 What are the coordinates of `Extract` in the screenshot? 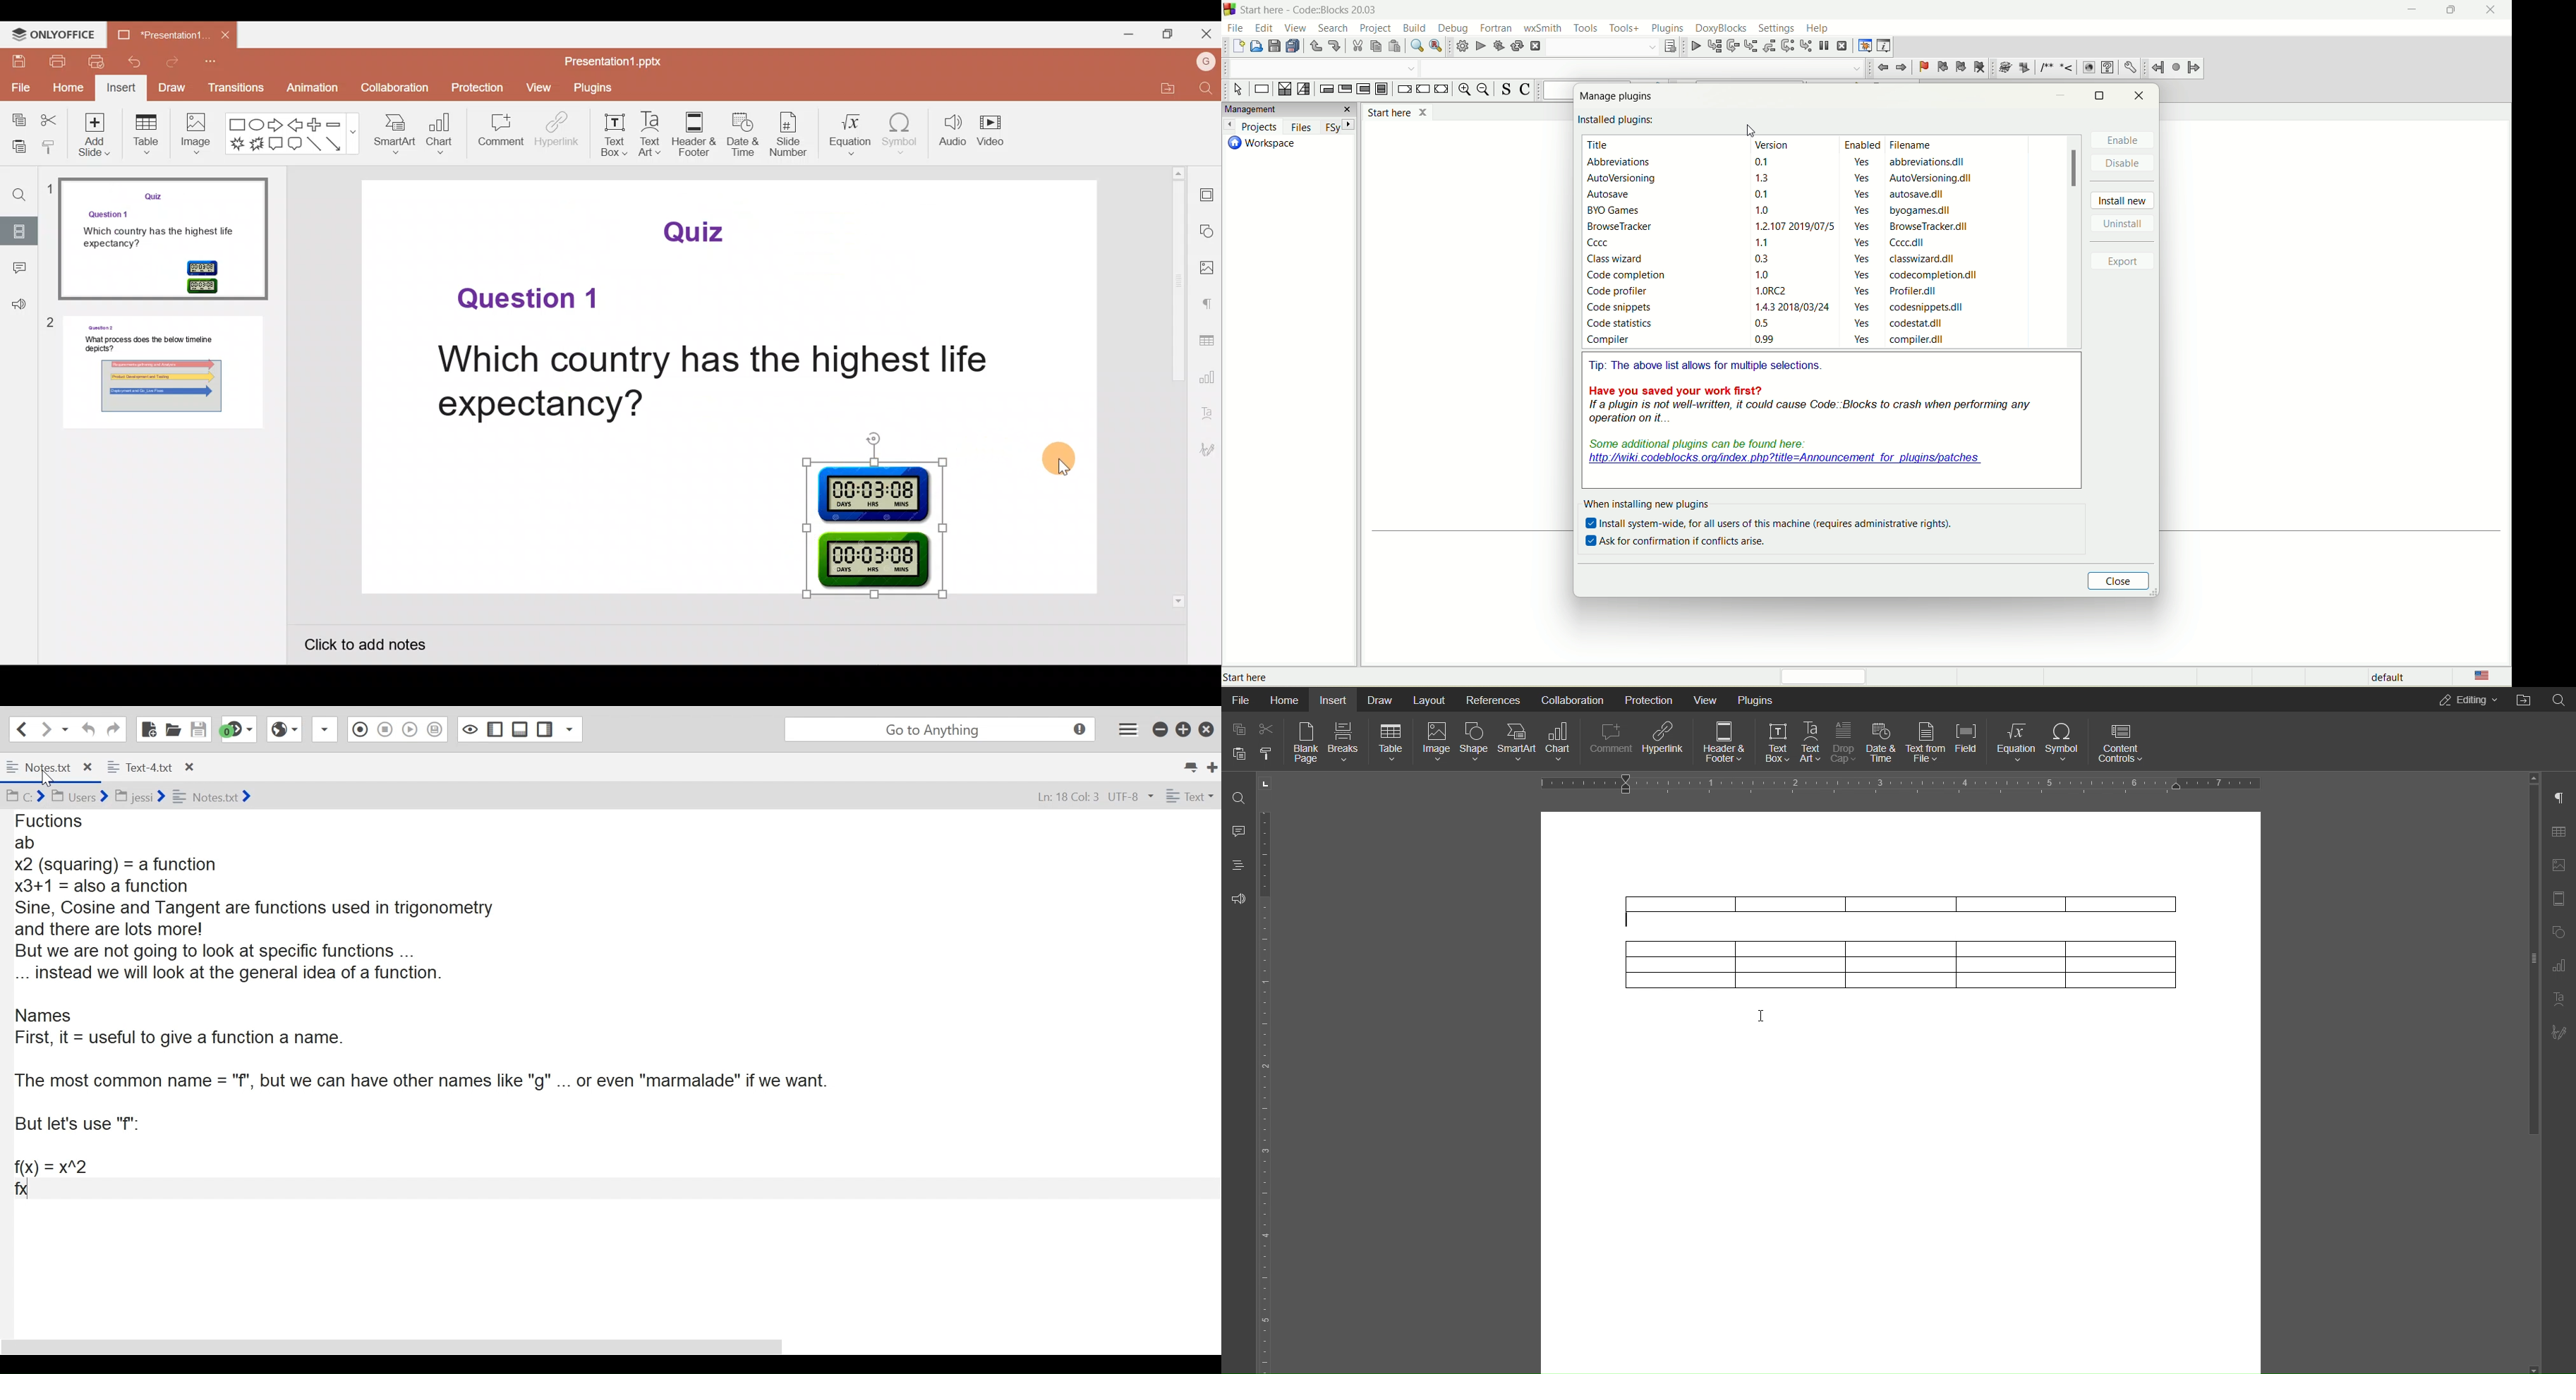 It's located at (2024, 68).